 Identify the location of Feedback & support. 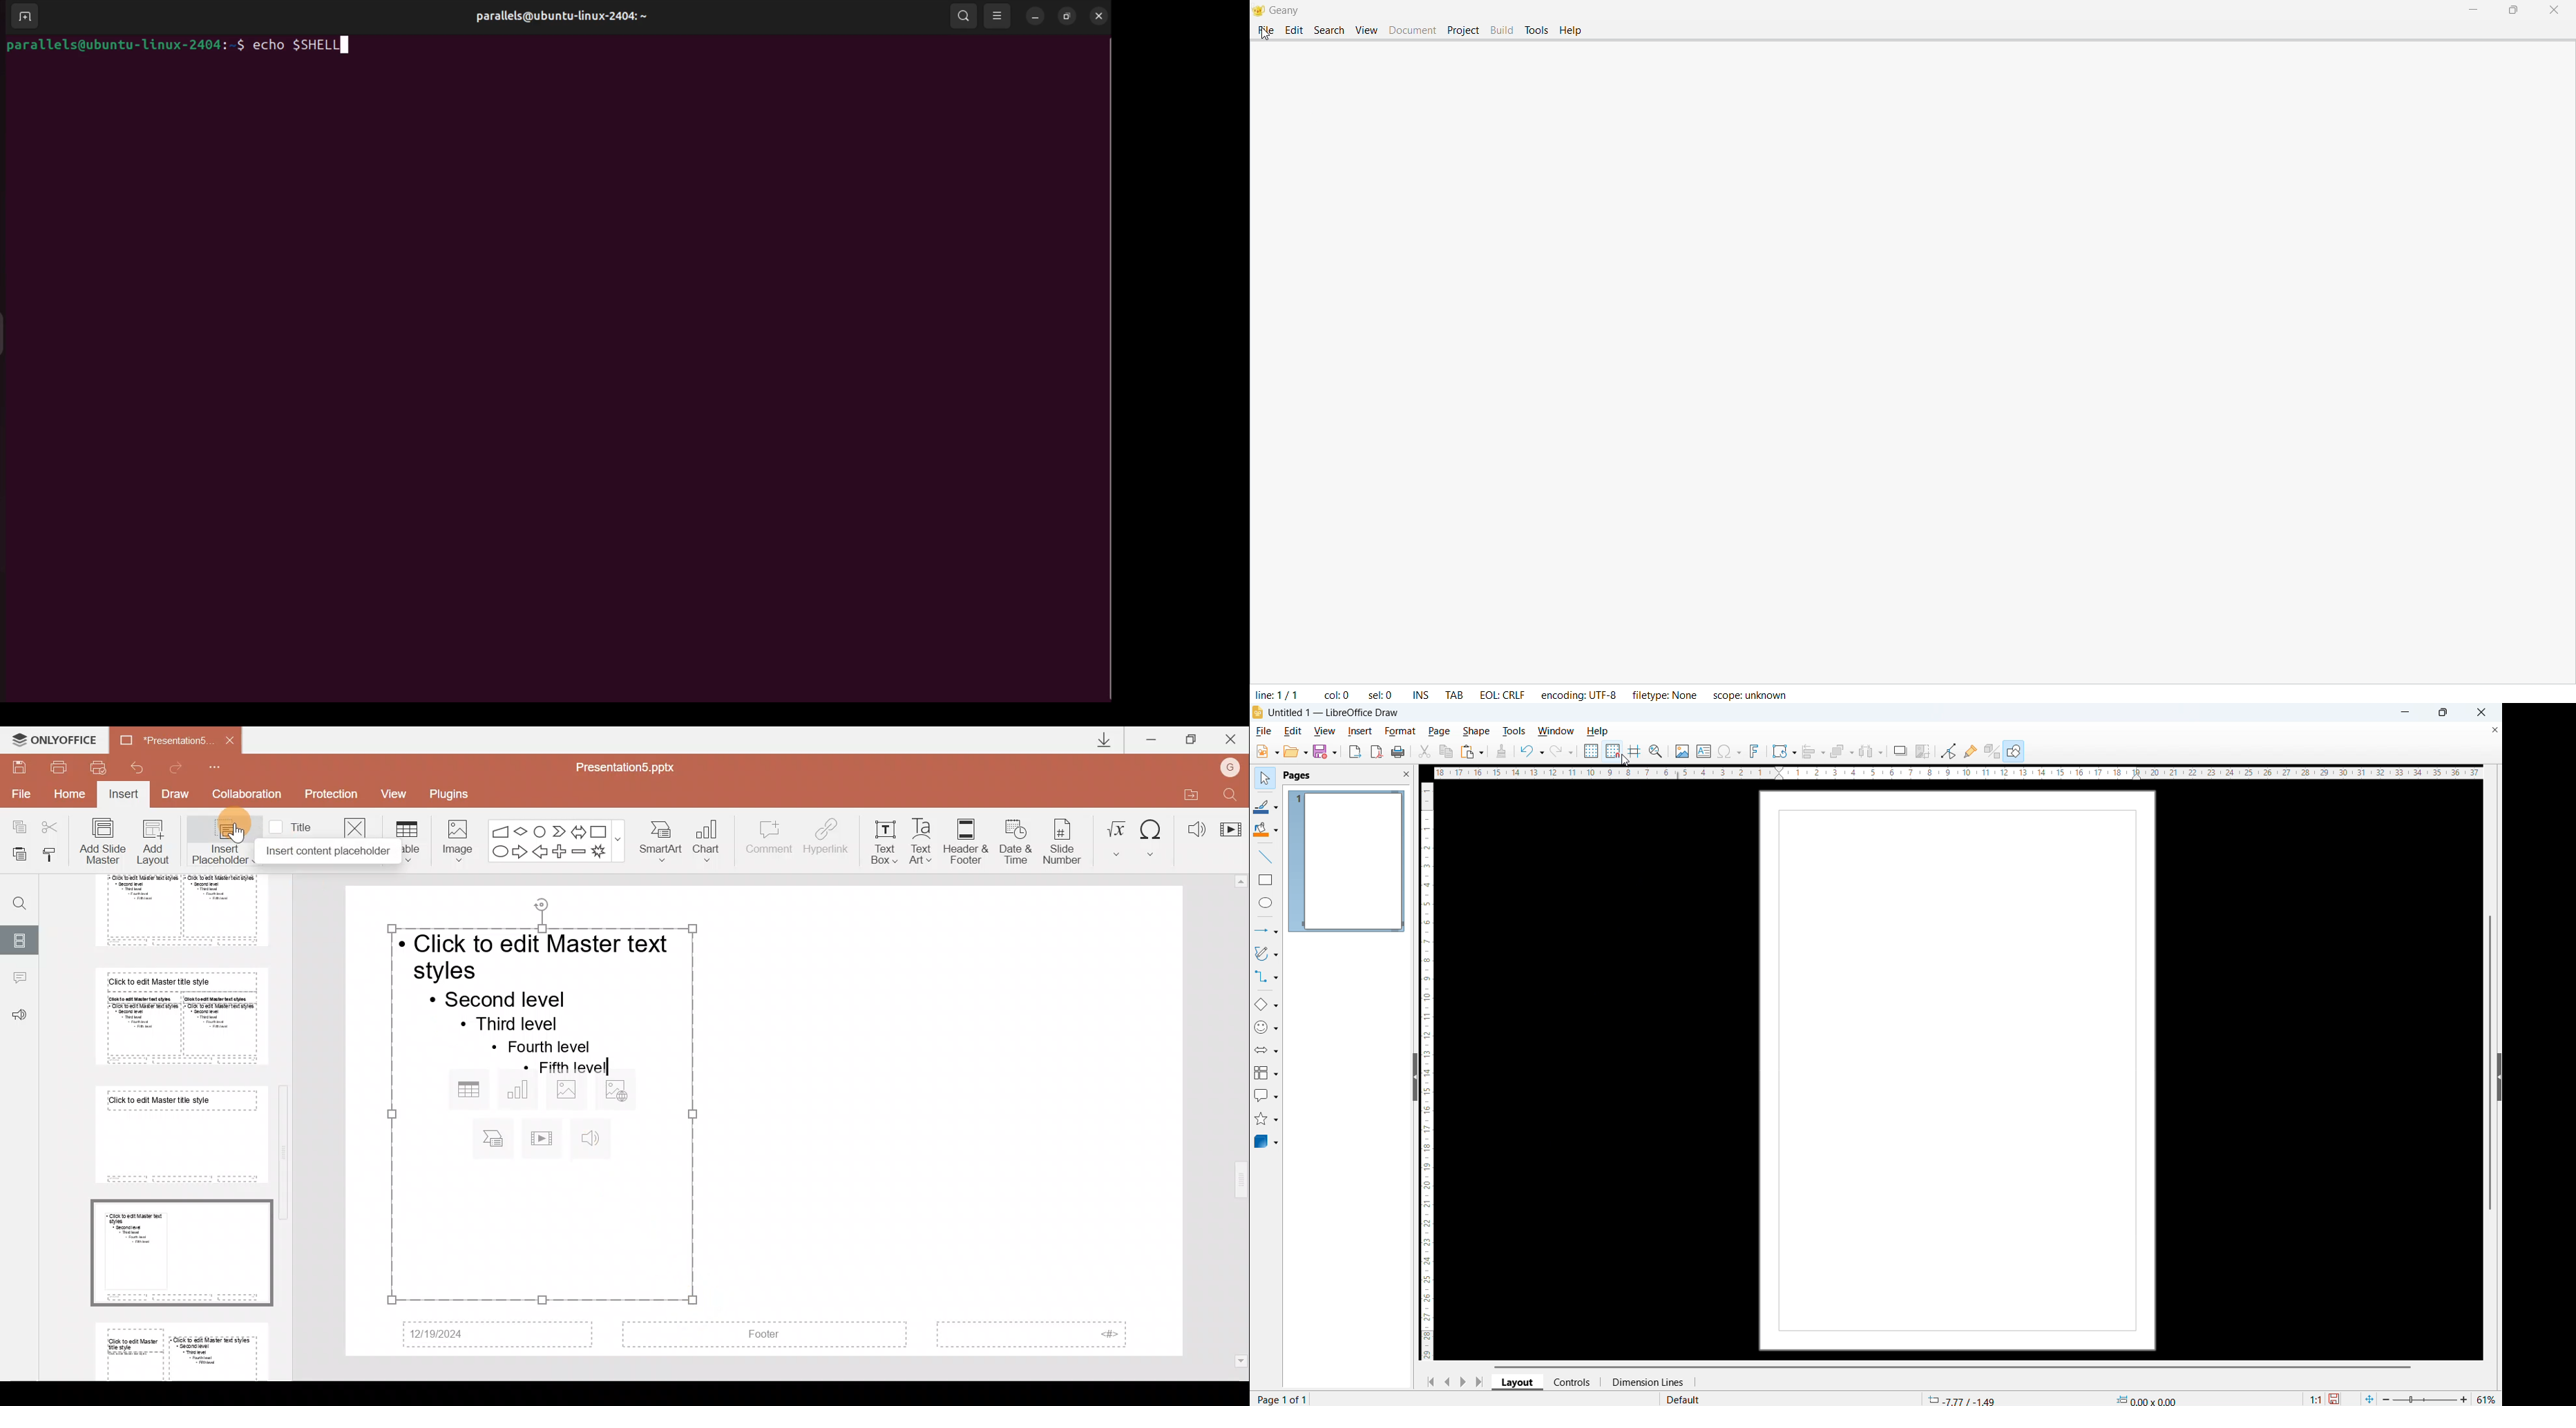
(20, 1016).